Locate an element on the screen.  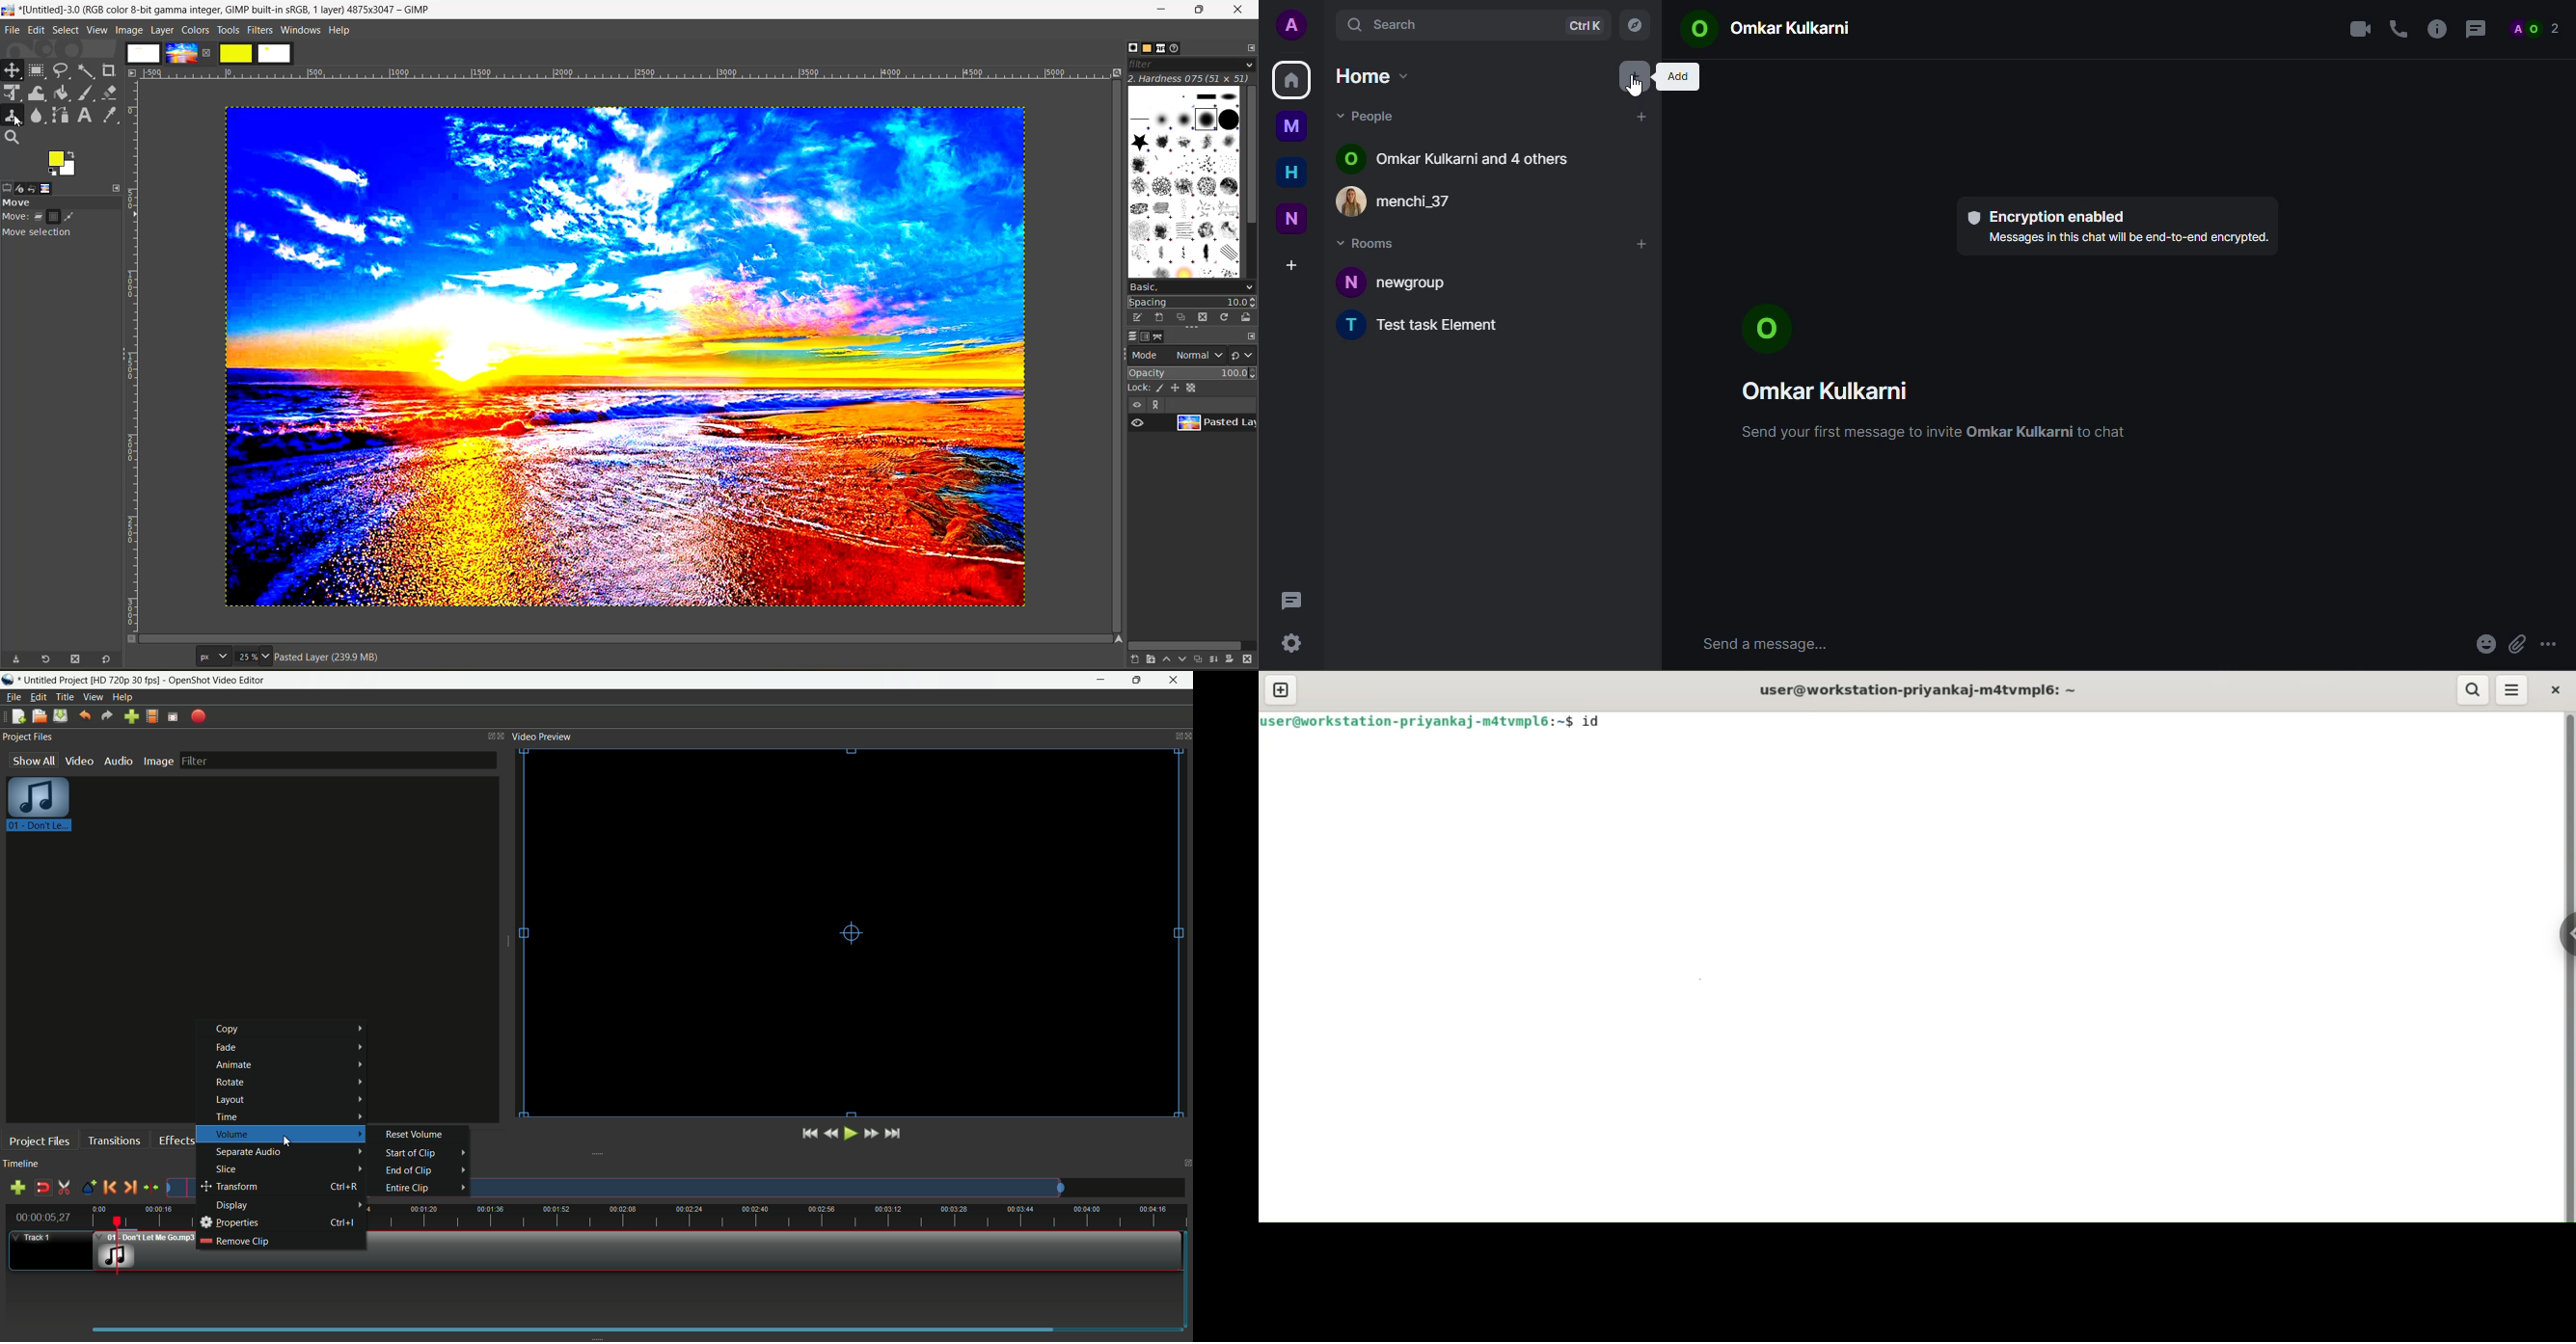
menu is located at coordinates (2512, 690).